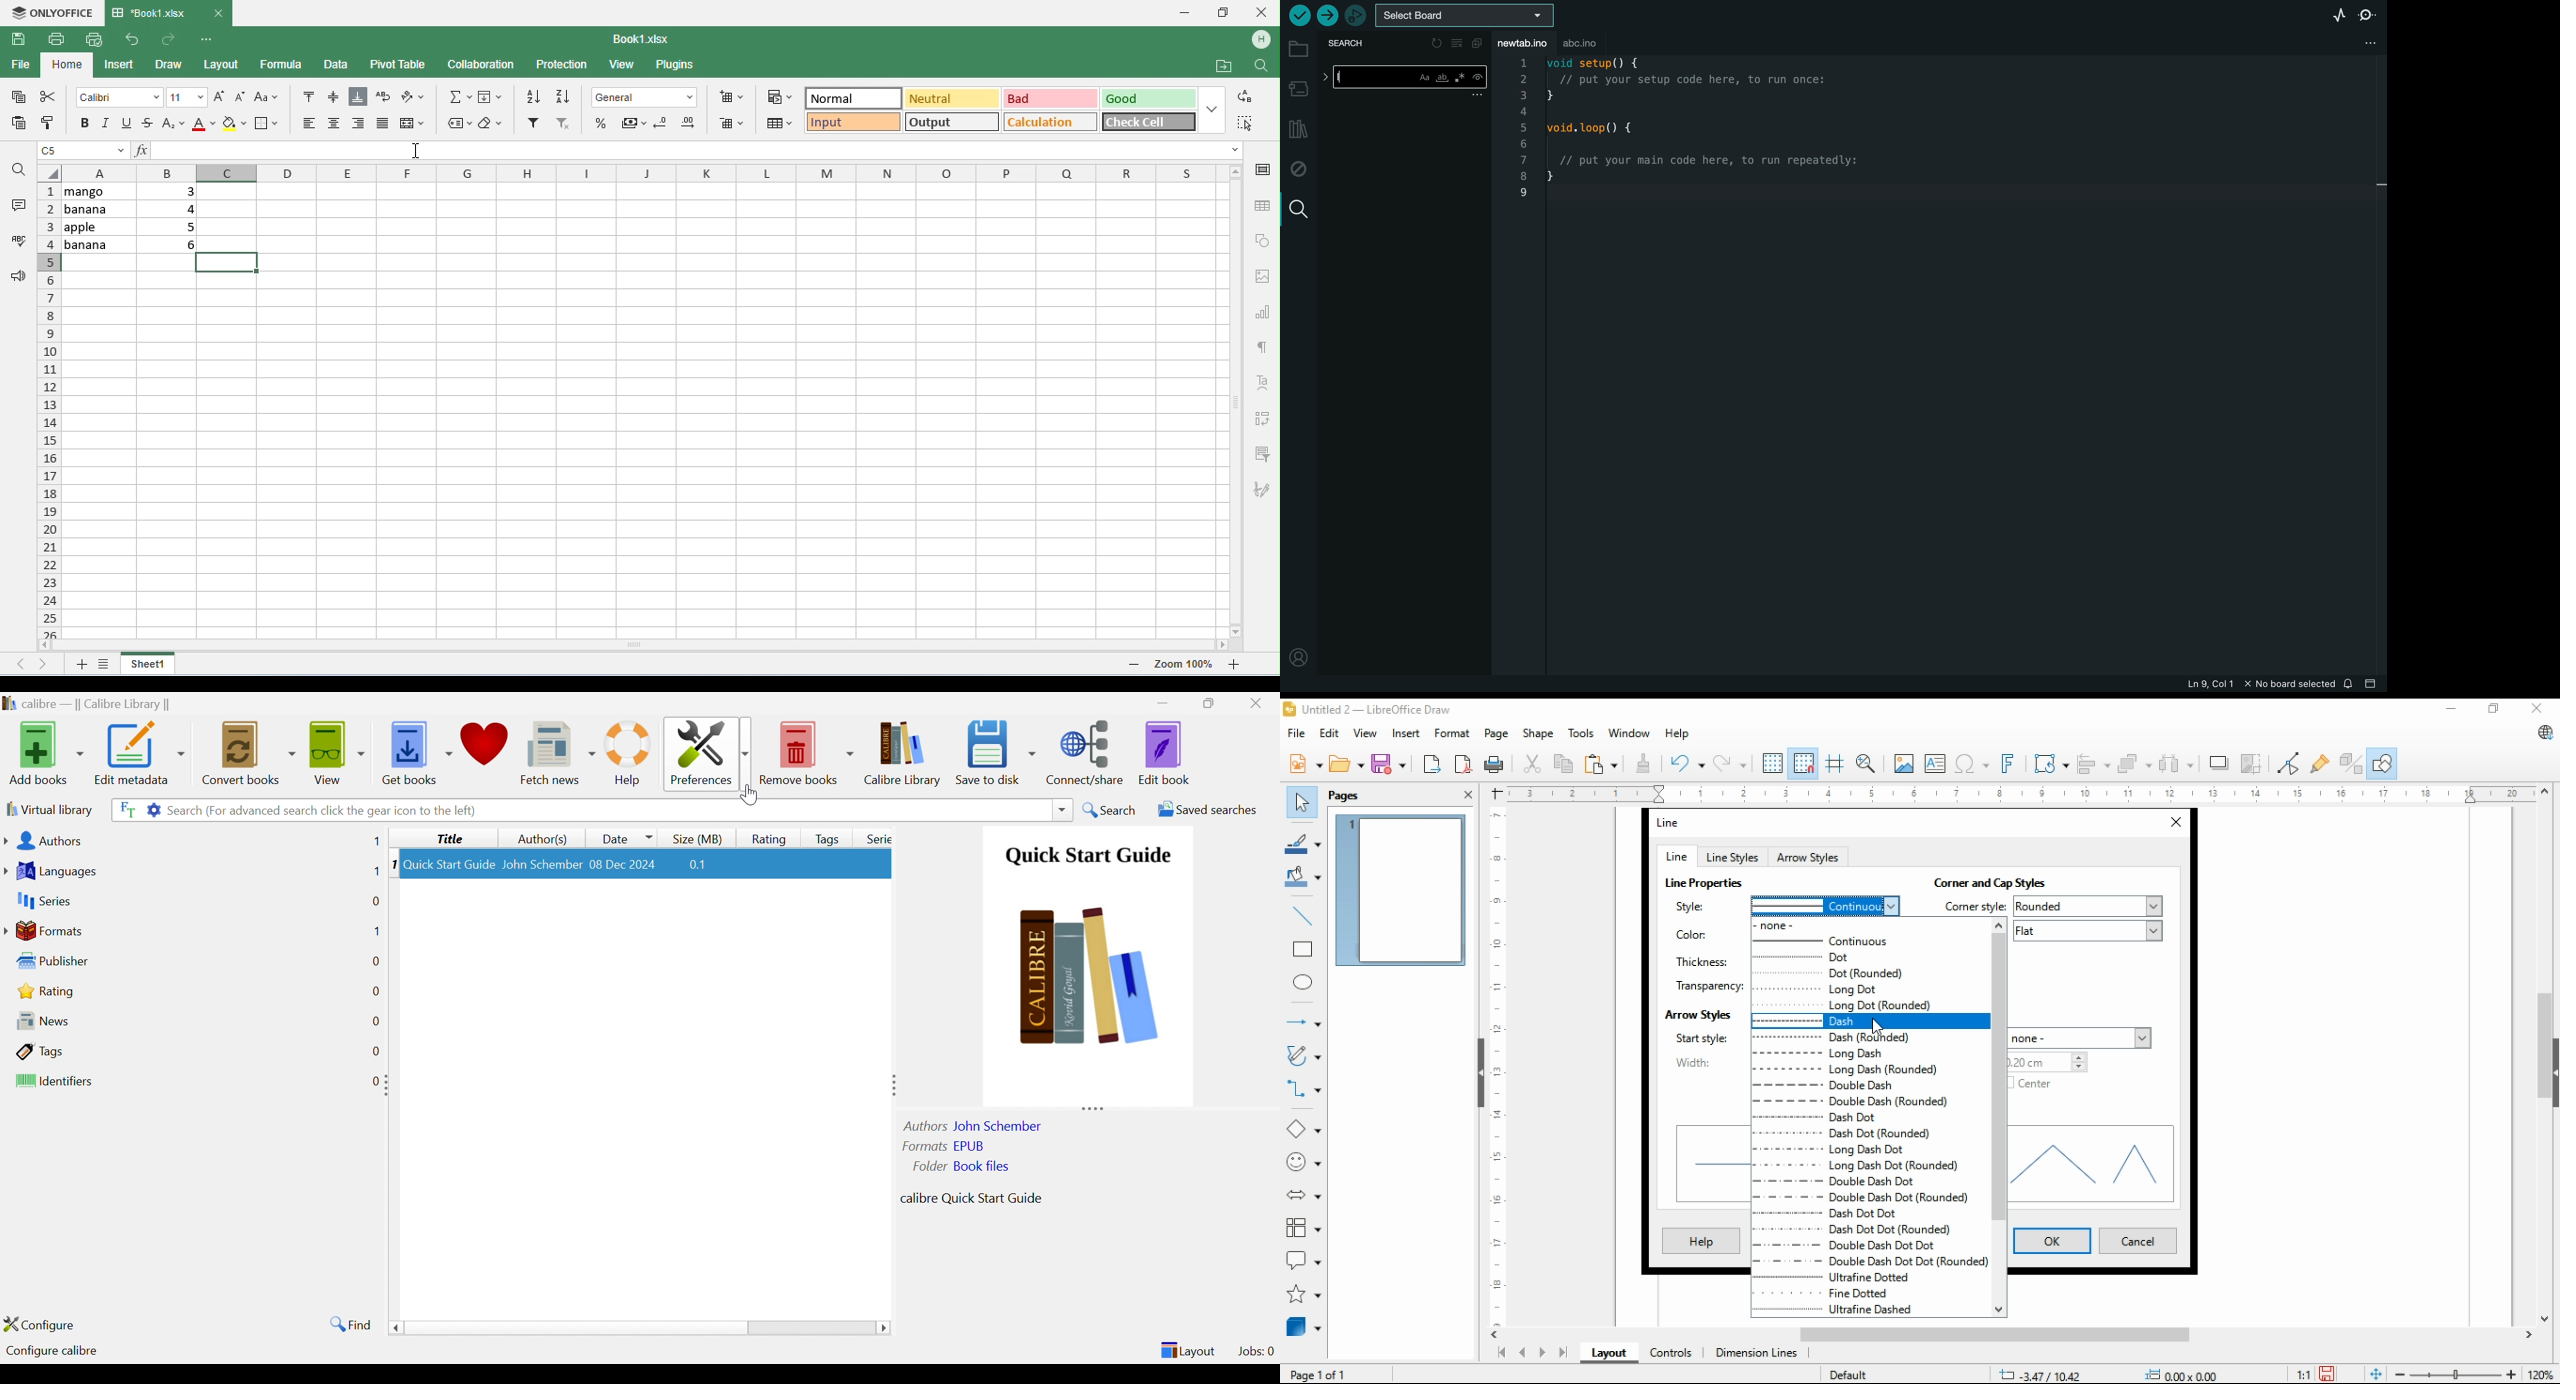  Describe the element at coordinates (383, 124) in the screenshot. I see `justified` at that location.